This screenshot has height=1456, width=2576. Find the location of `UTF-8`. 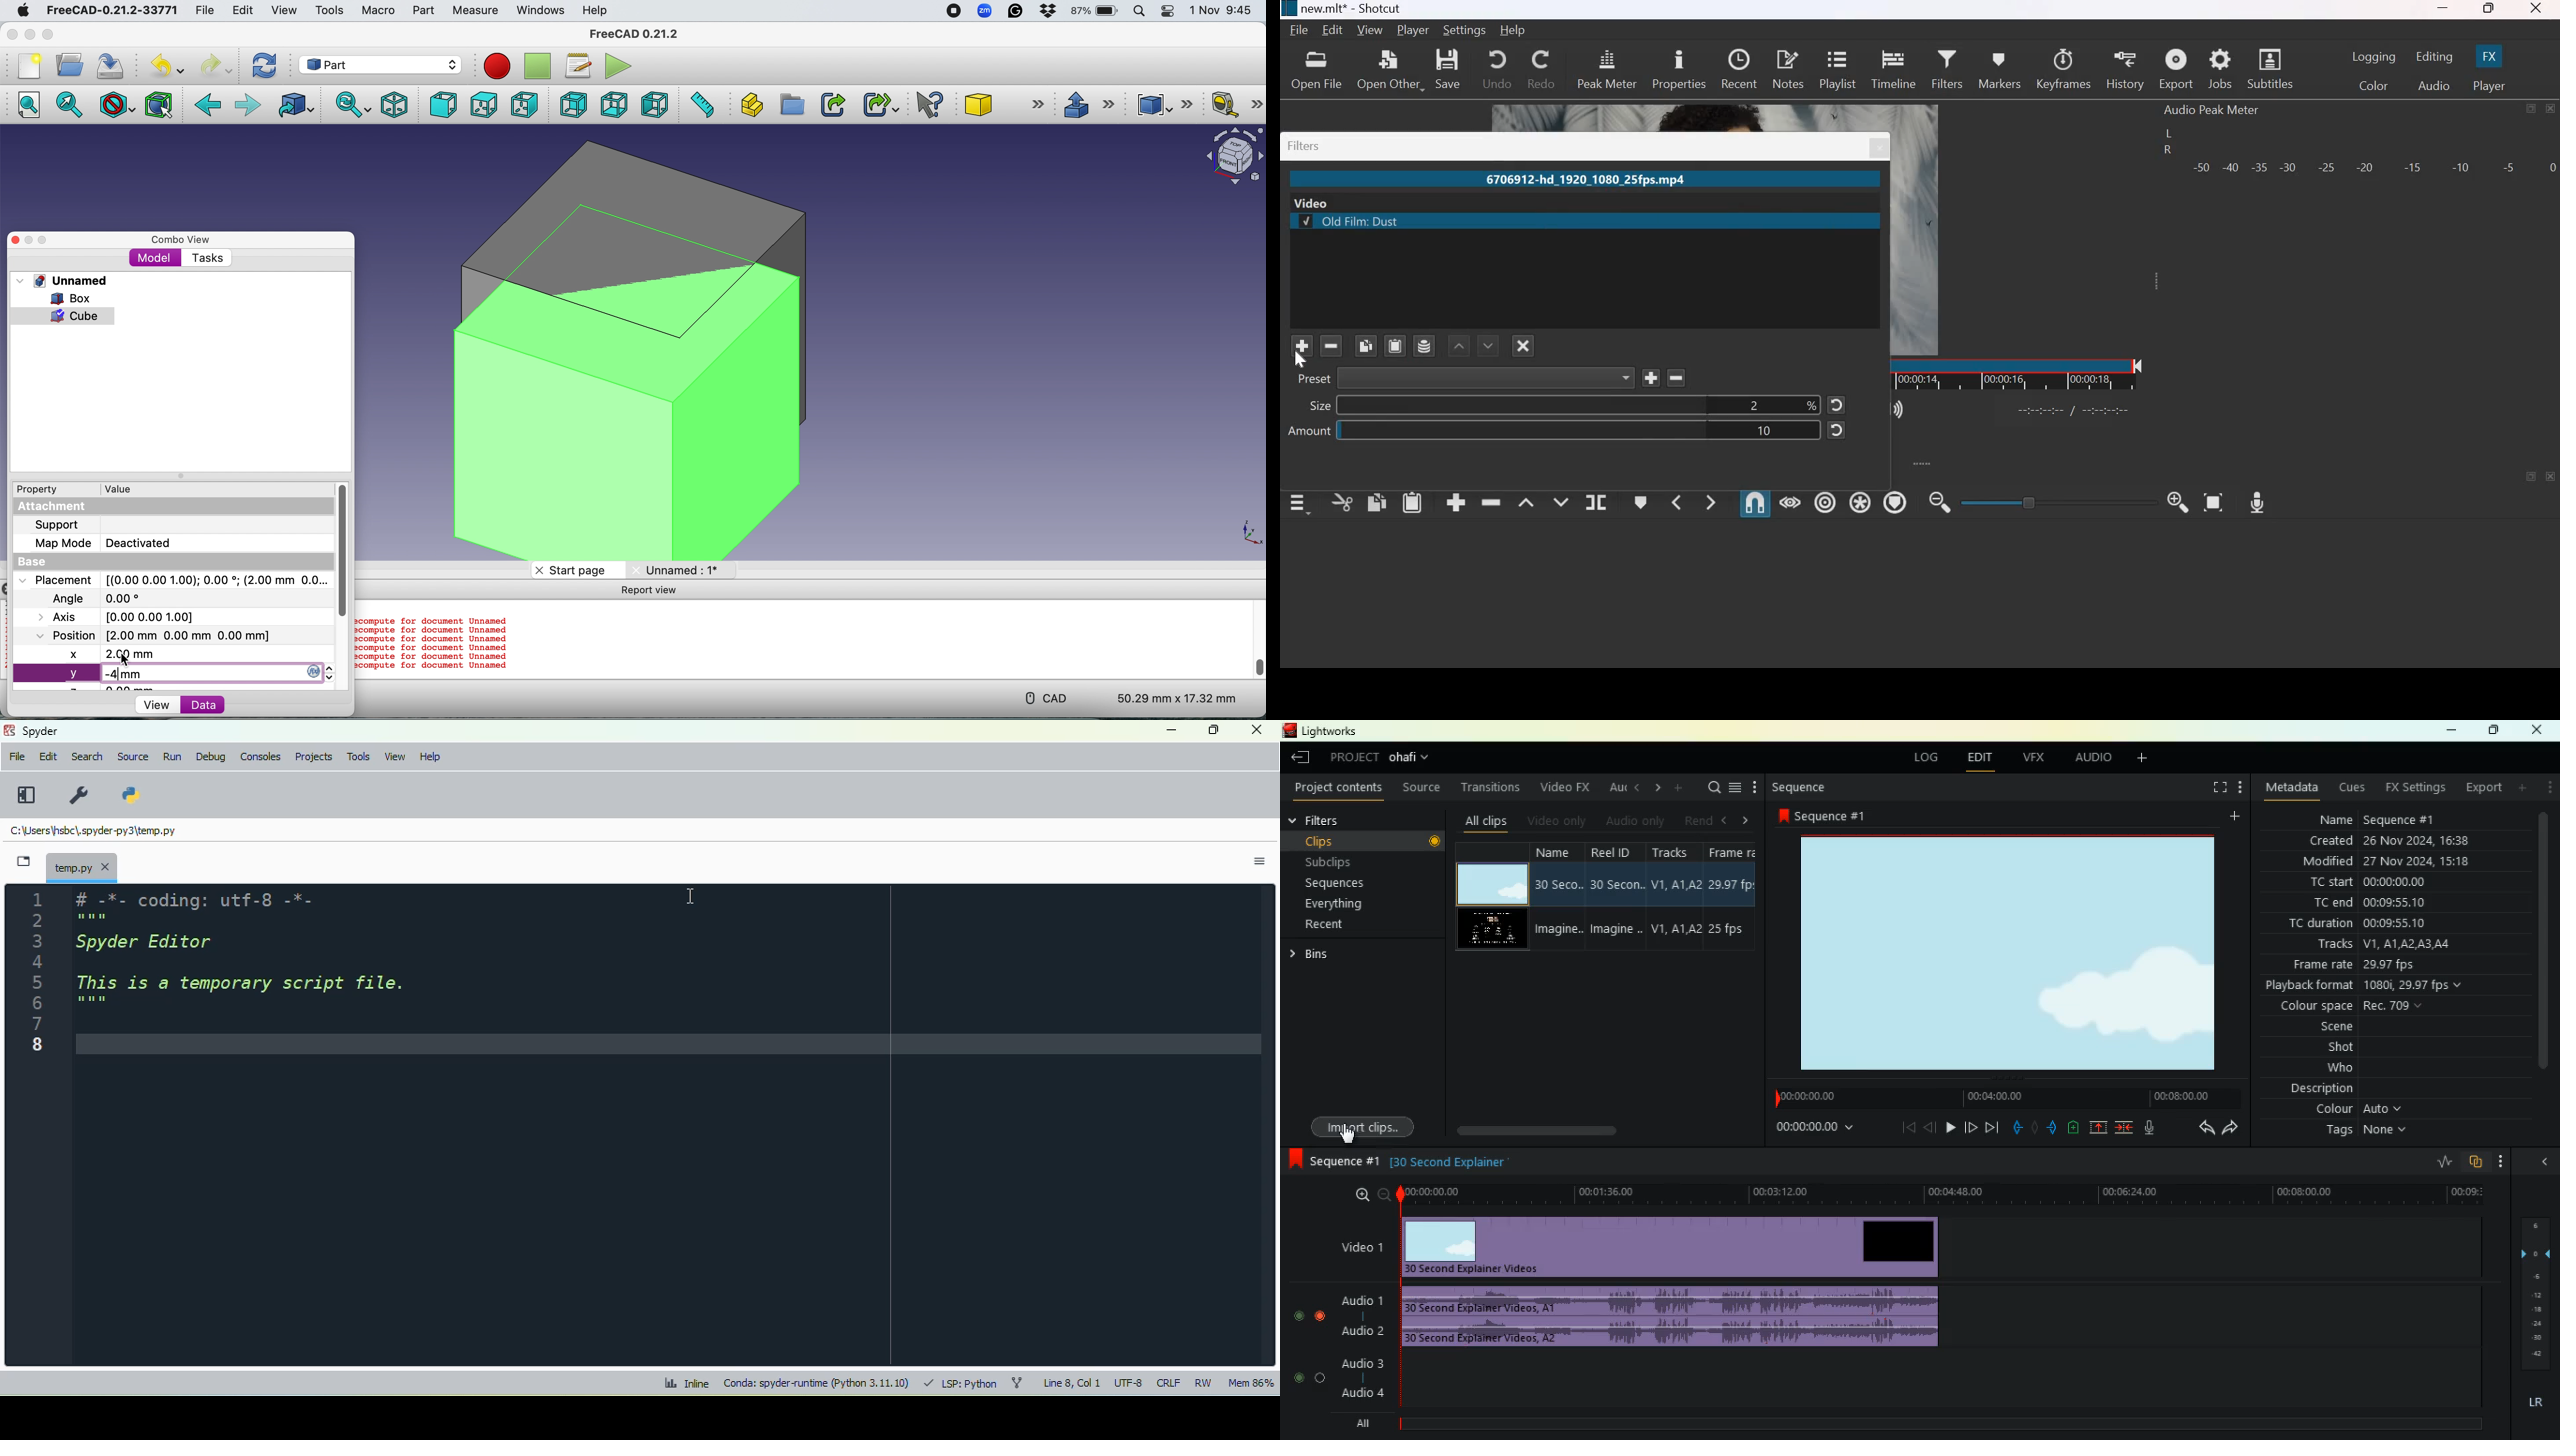

UTF-8 is located at coordinates (1129, 1382).